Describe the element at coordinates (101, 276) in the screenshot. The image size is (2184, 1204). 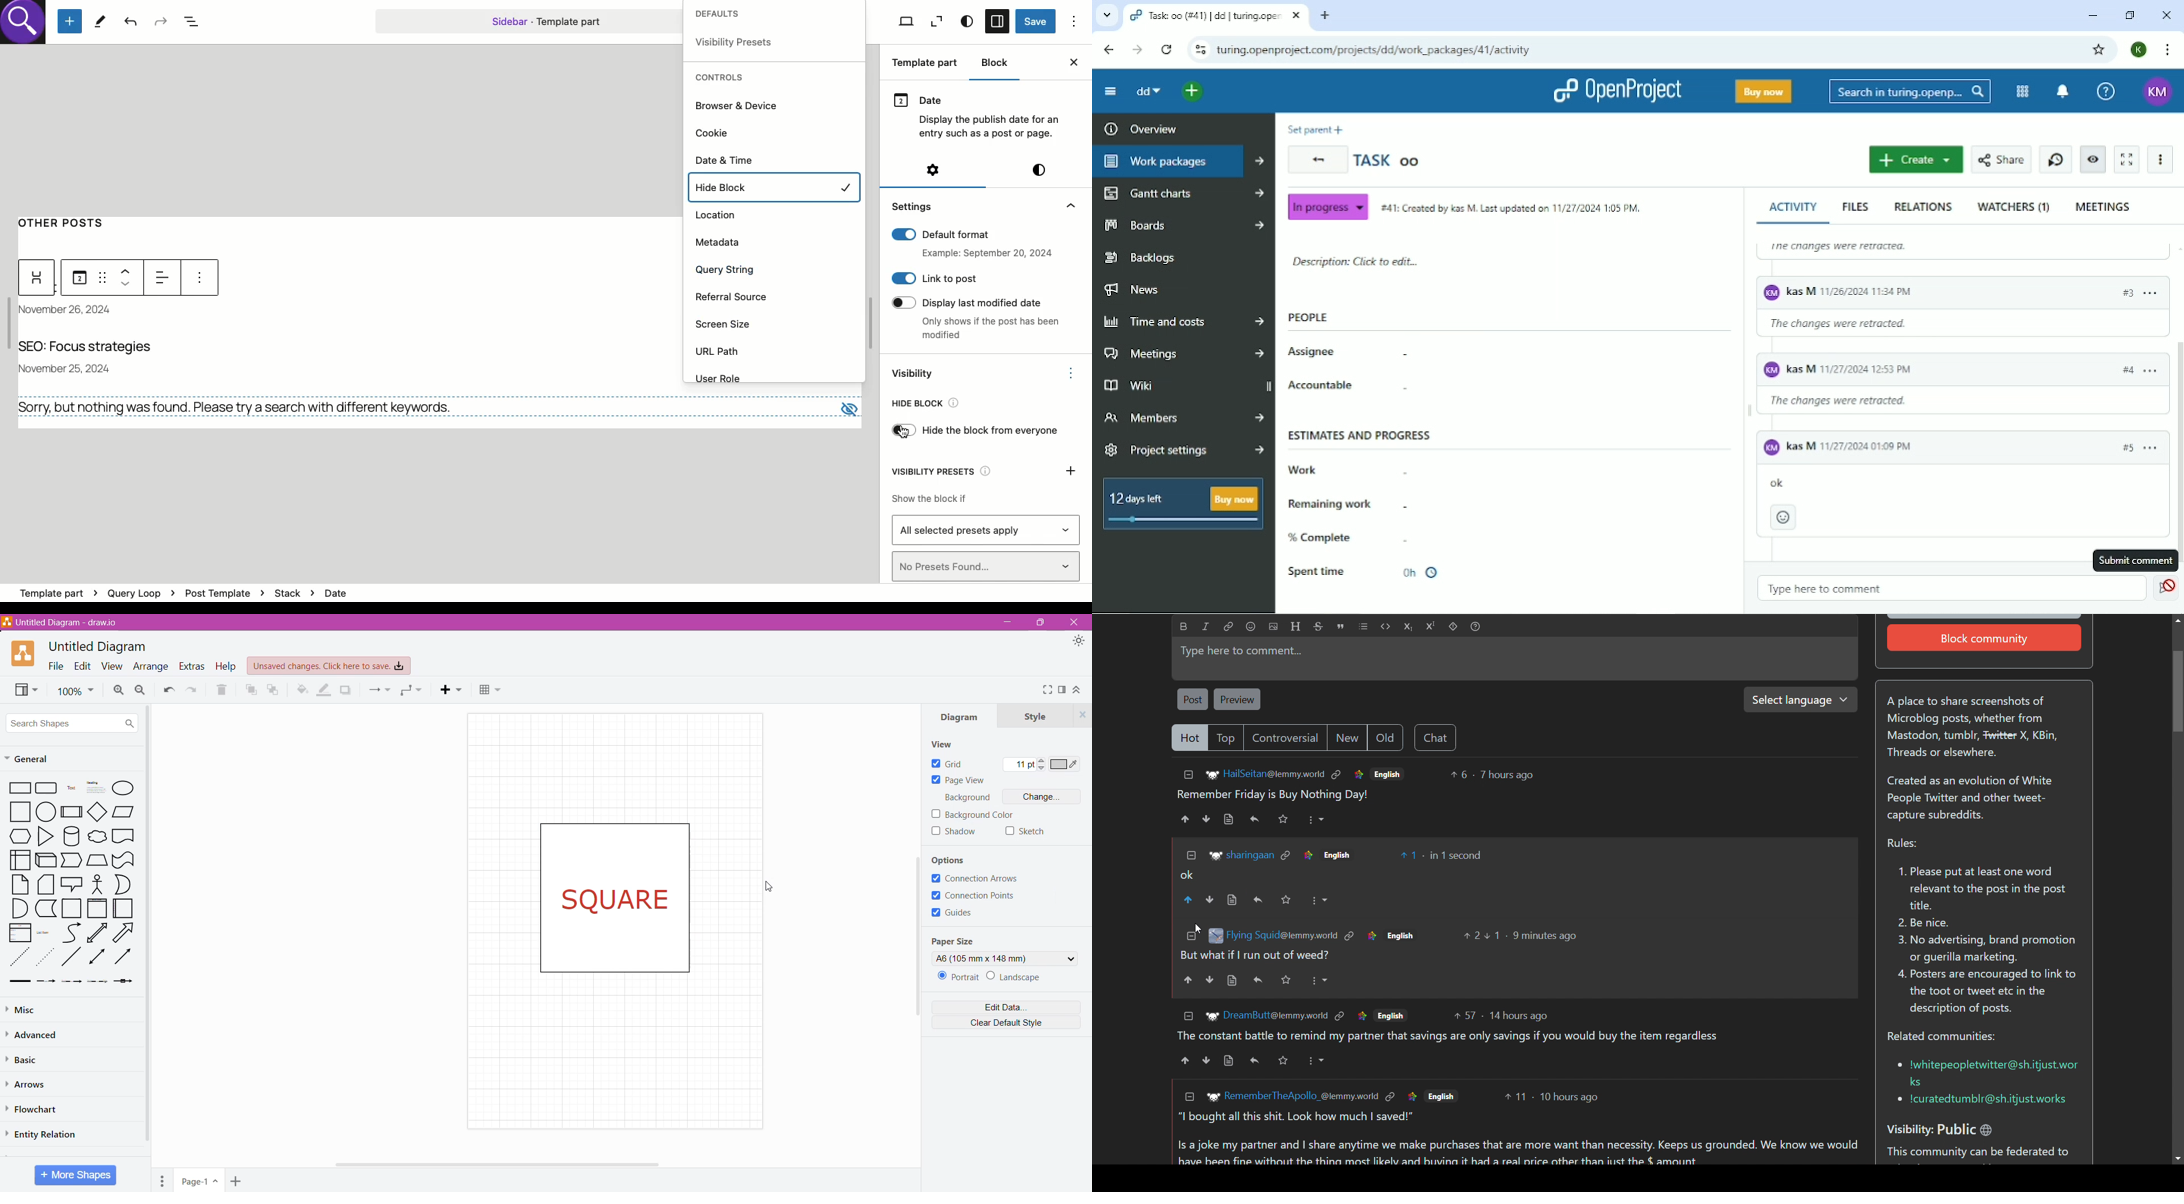
I see `Draf` at that location.